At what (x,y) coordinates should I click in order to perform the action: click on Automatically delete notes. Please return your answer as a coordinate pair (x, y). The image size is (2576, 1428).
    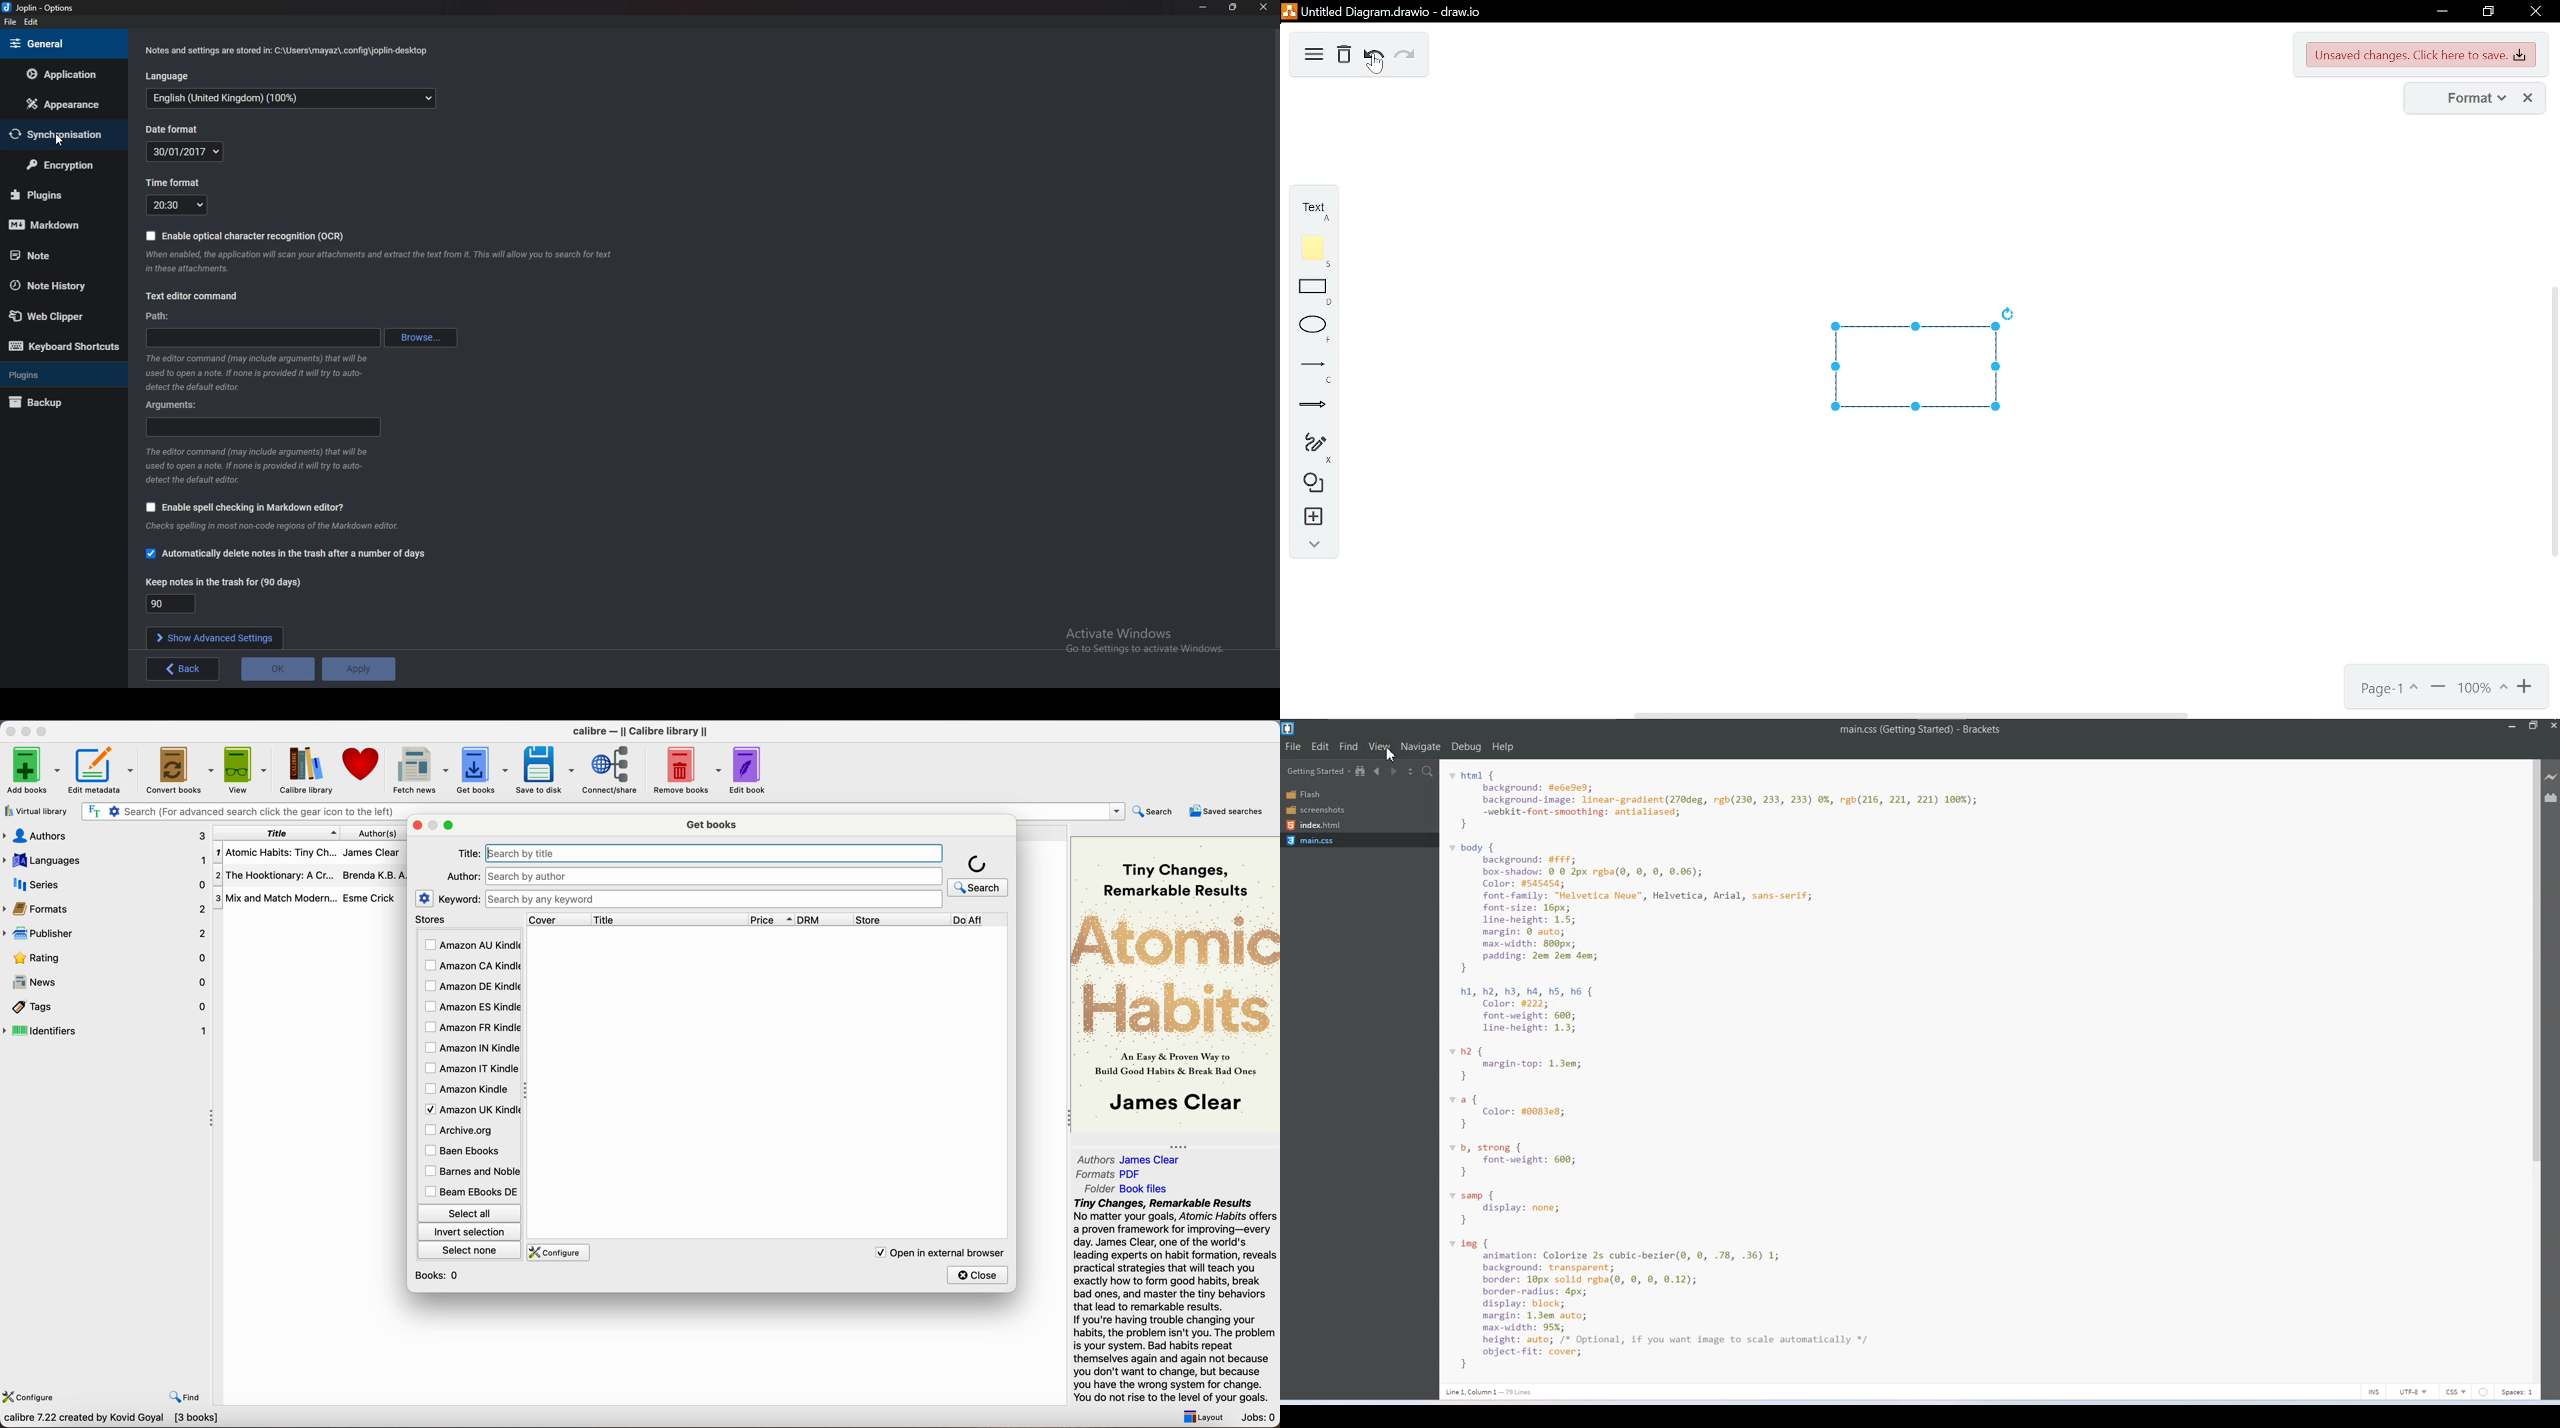
    Looking at the image, I should click on (293, 553).